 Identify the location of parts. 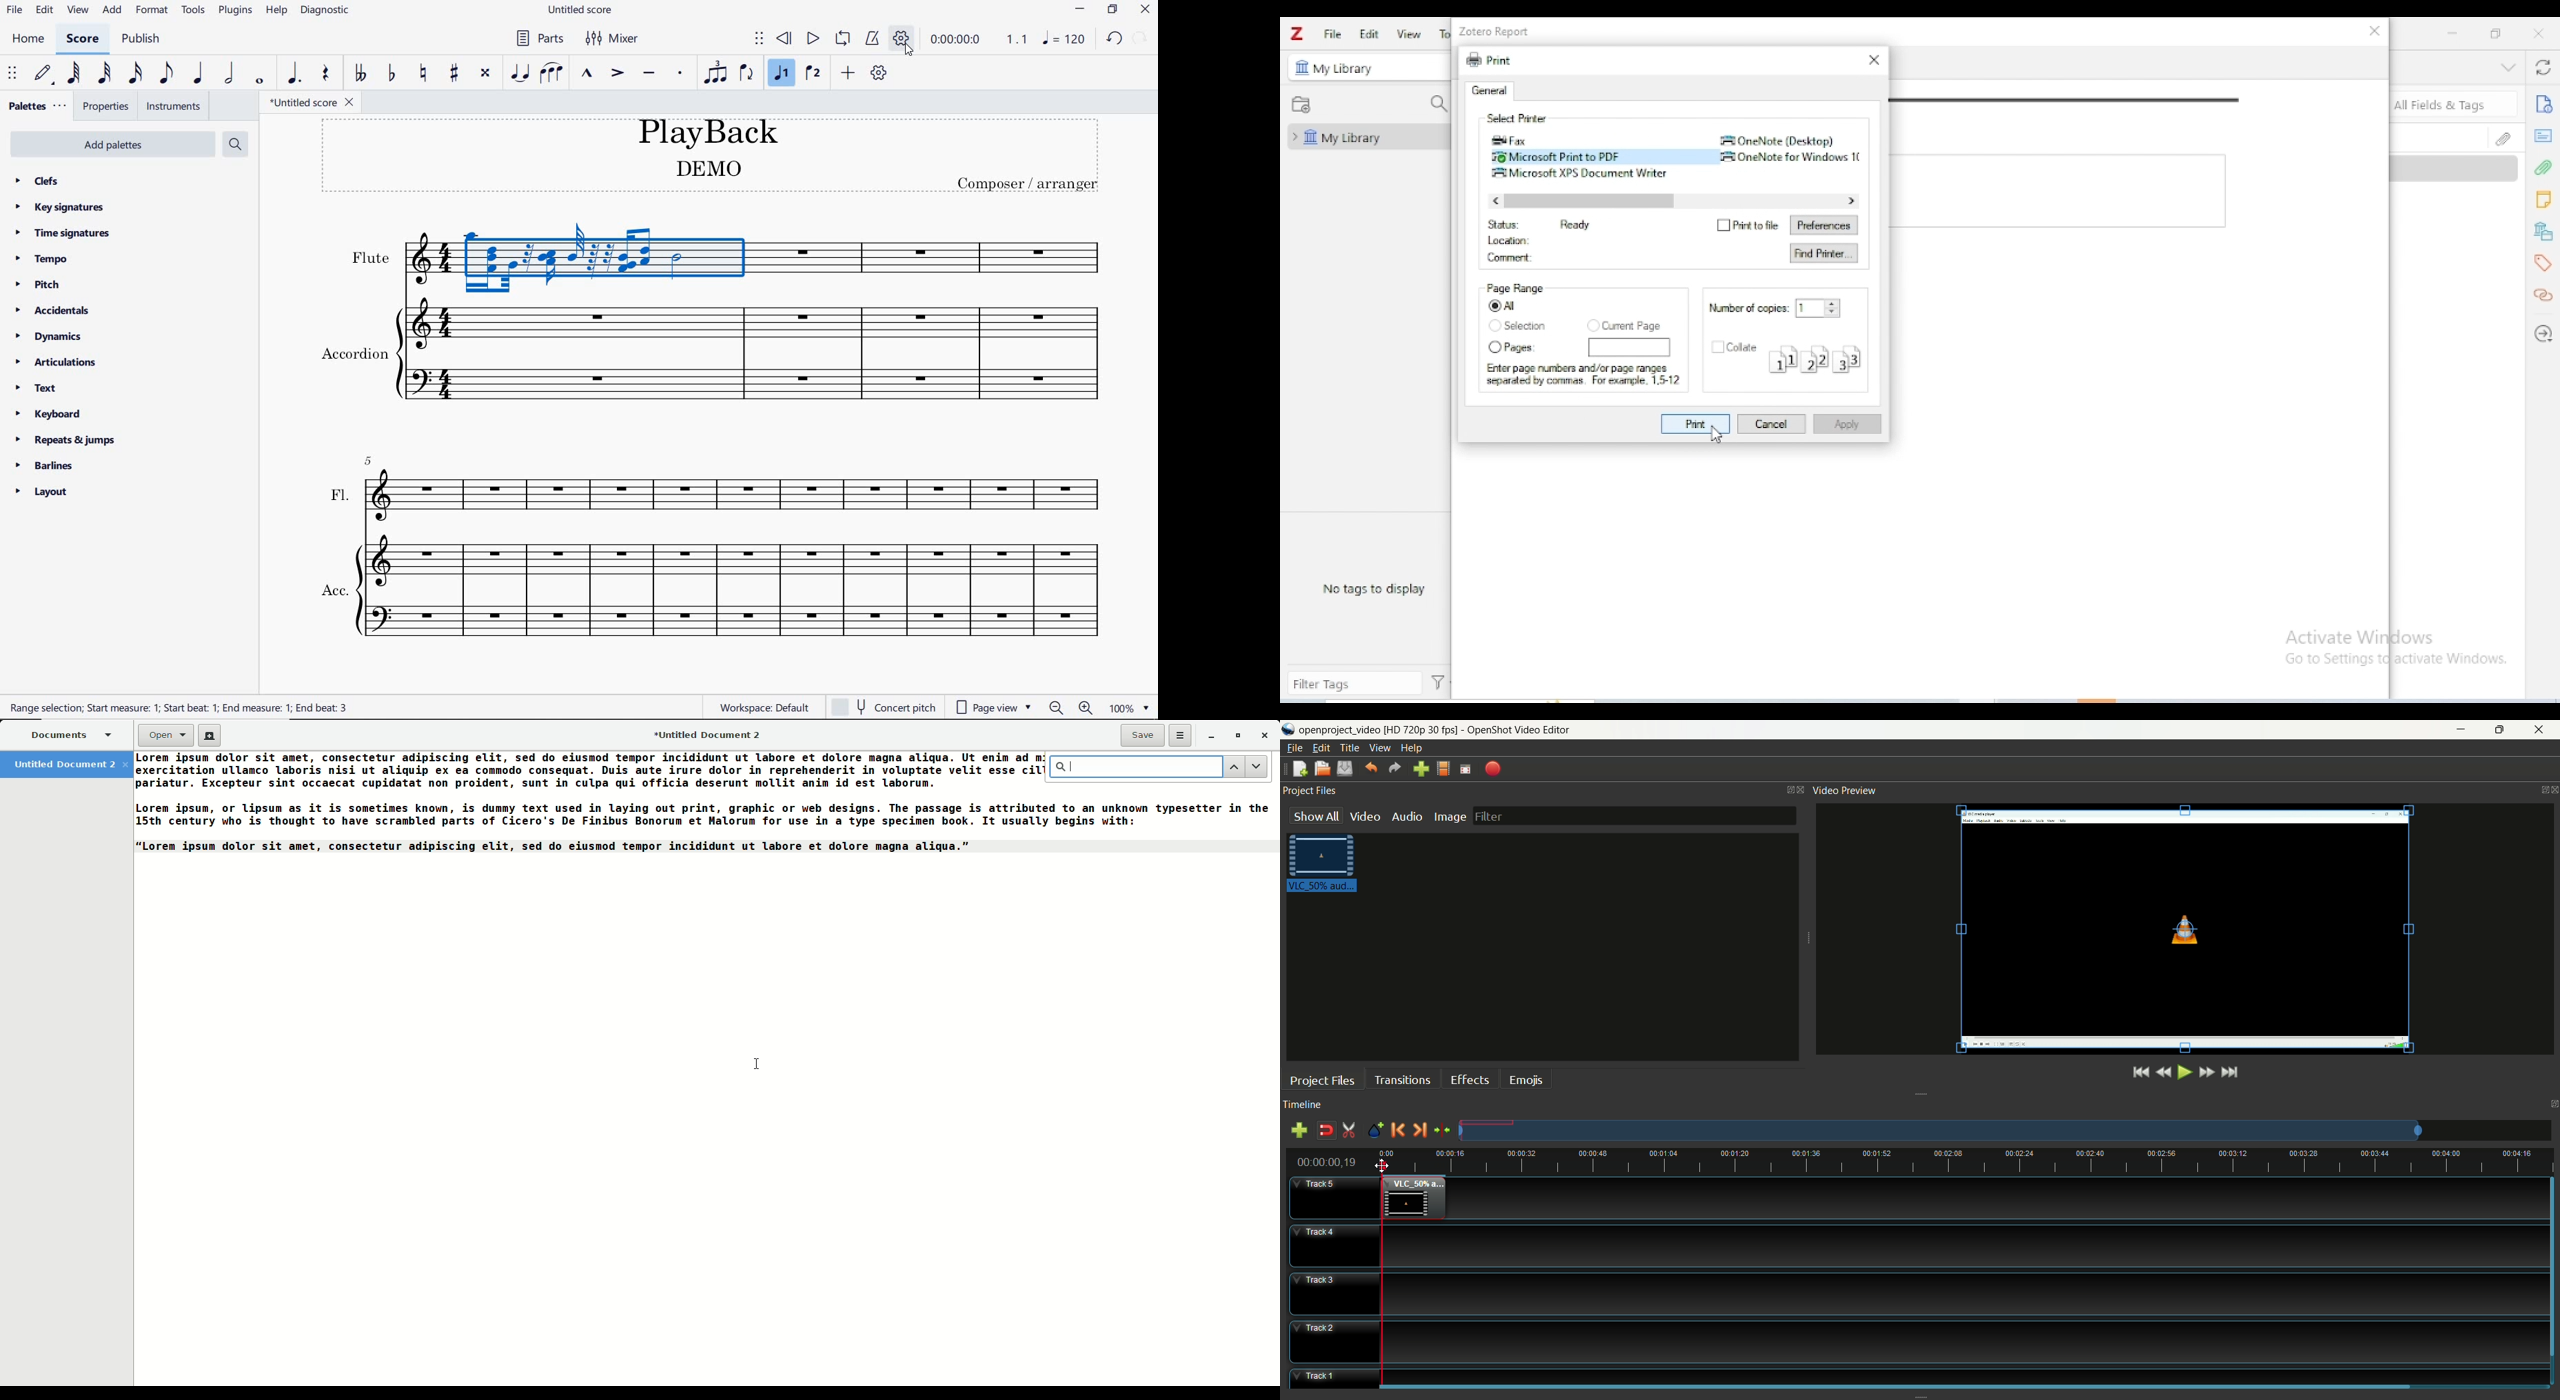
(541, 37).